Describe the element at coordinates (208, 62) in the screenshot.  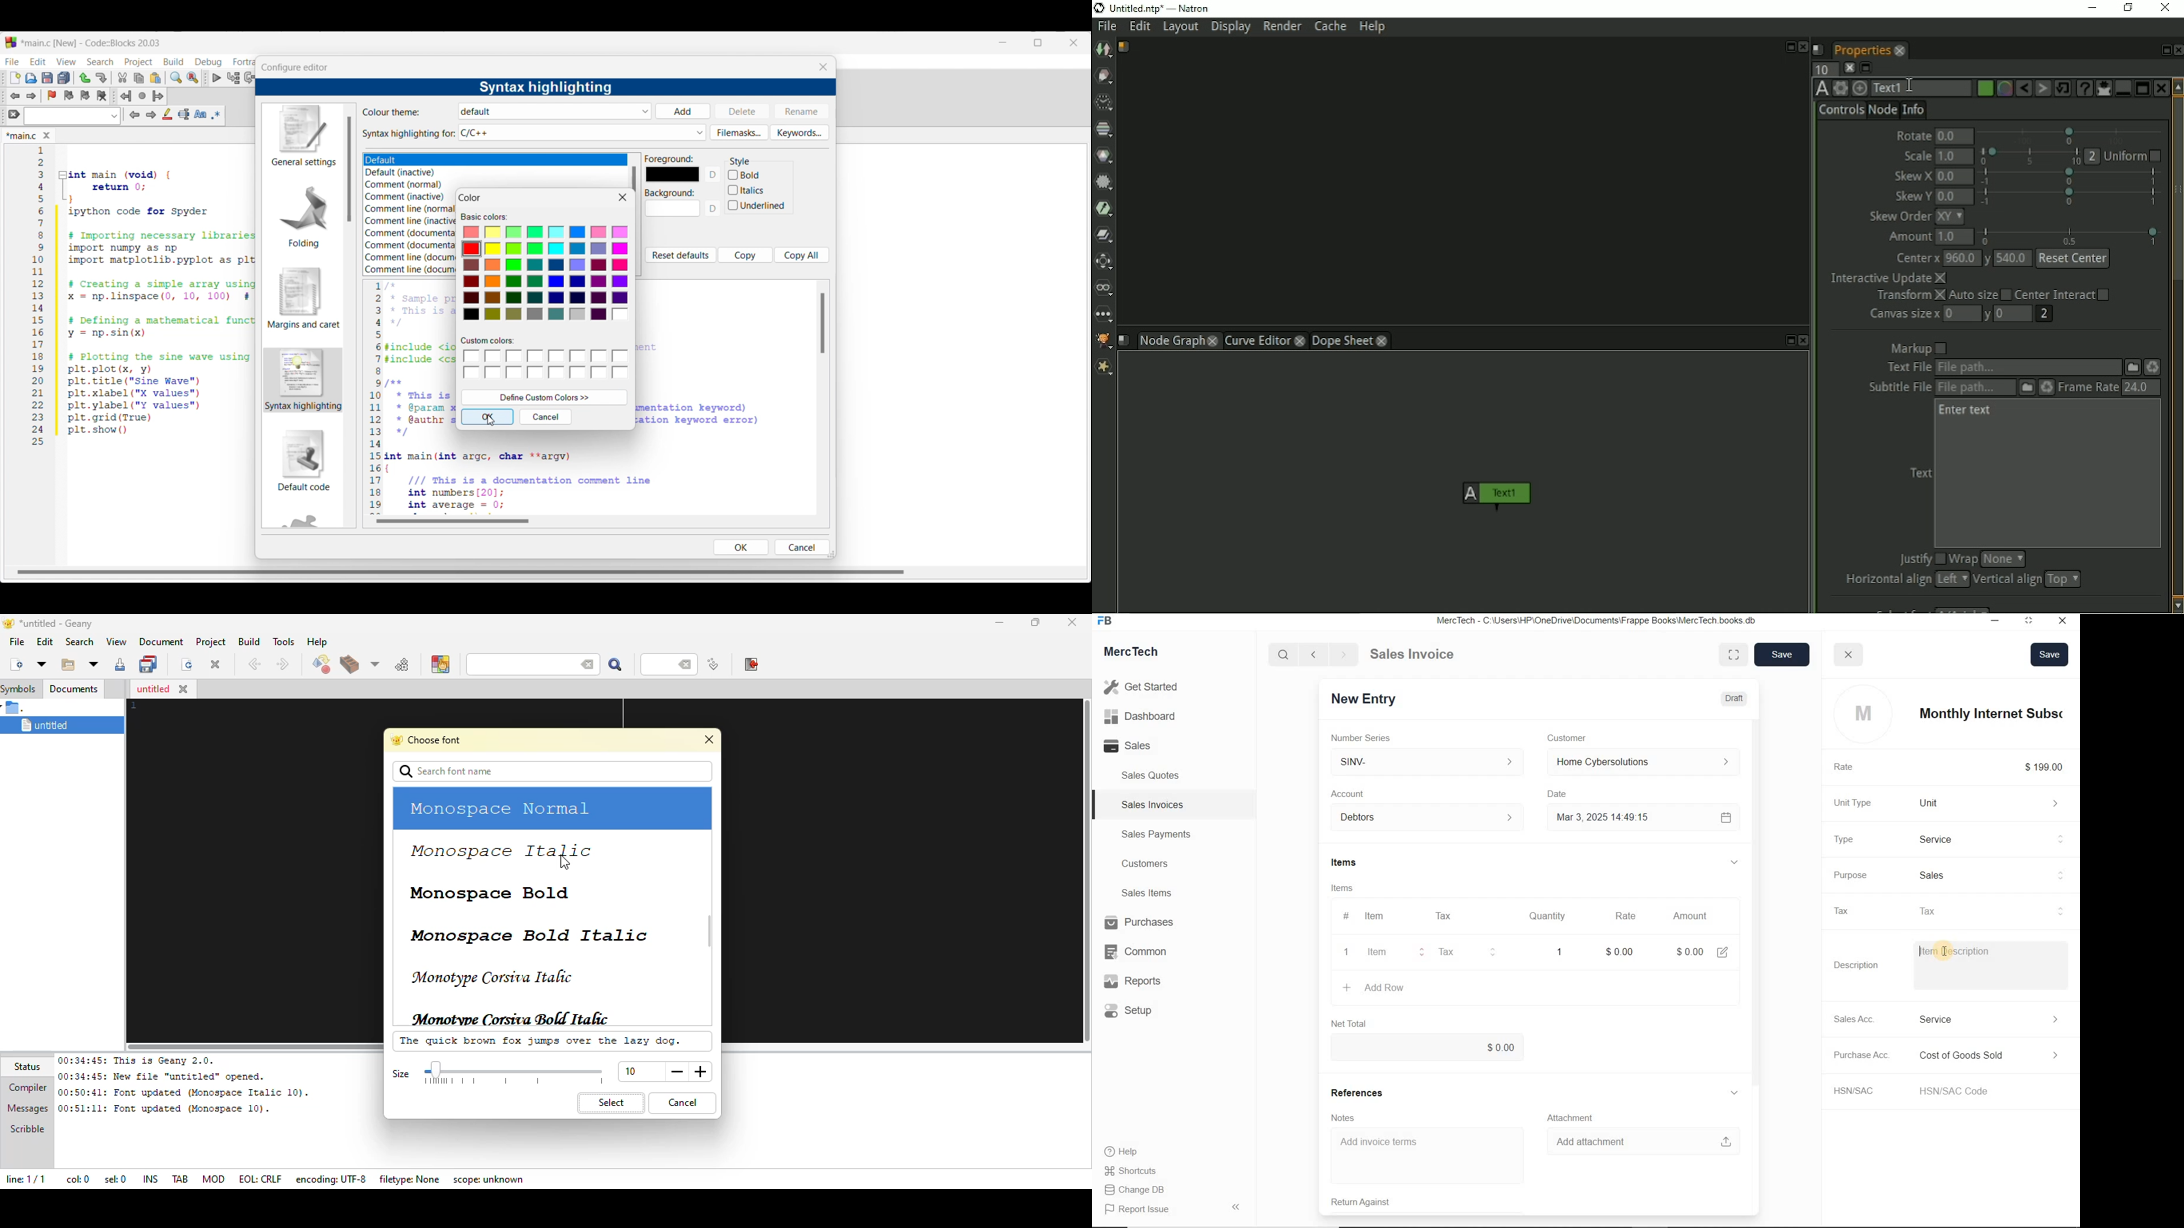
I see `Debug menu` at that location.